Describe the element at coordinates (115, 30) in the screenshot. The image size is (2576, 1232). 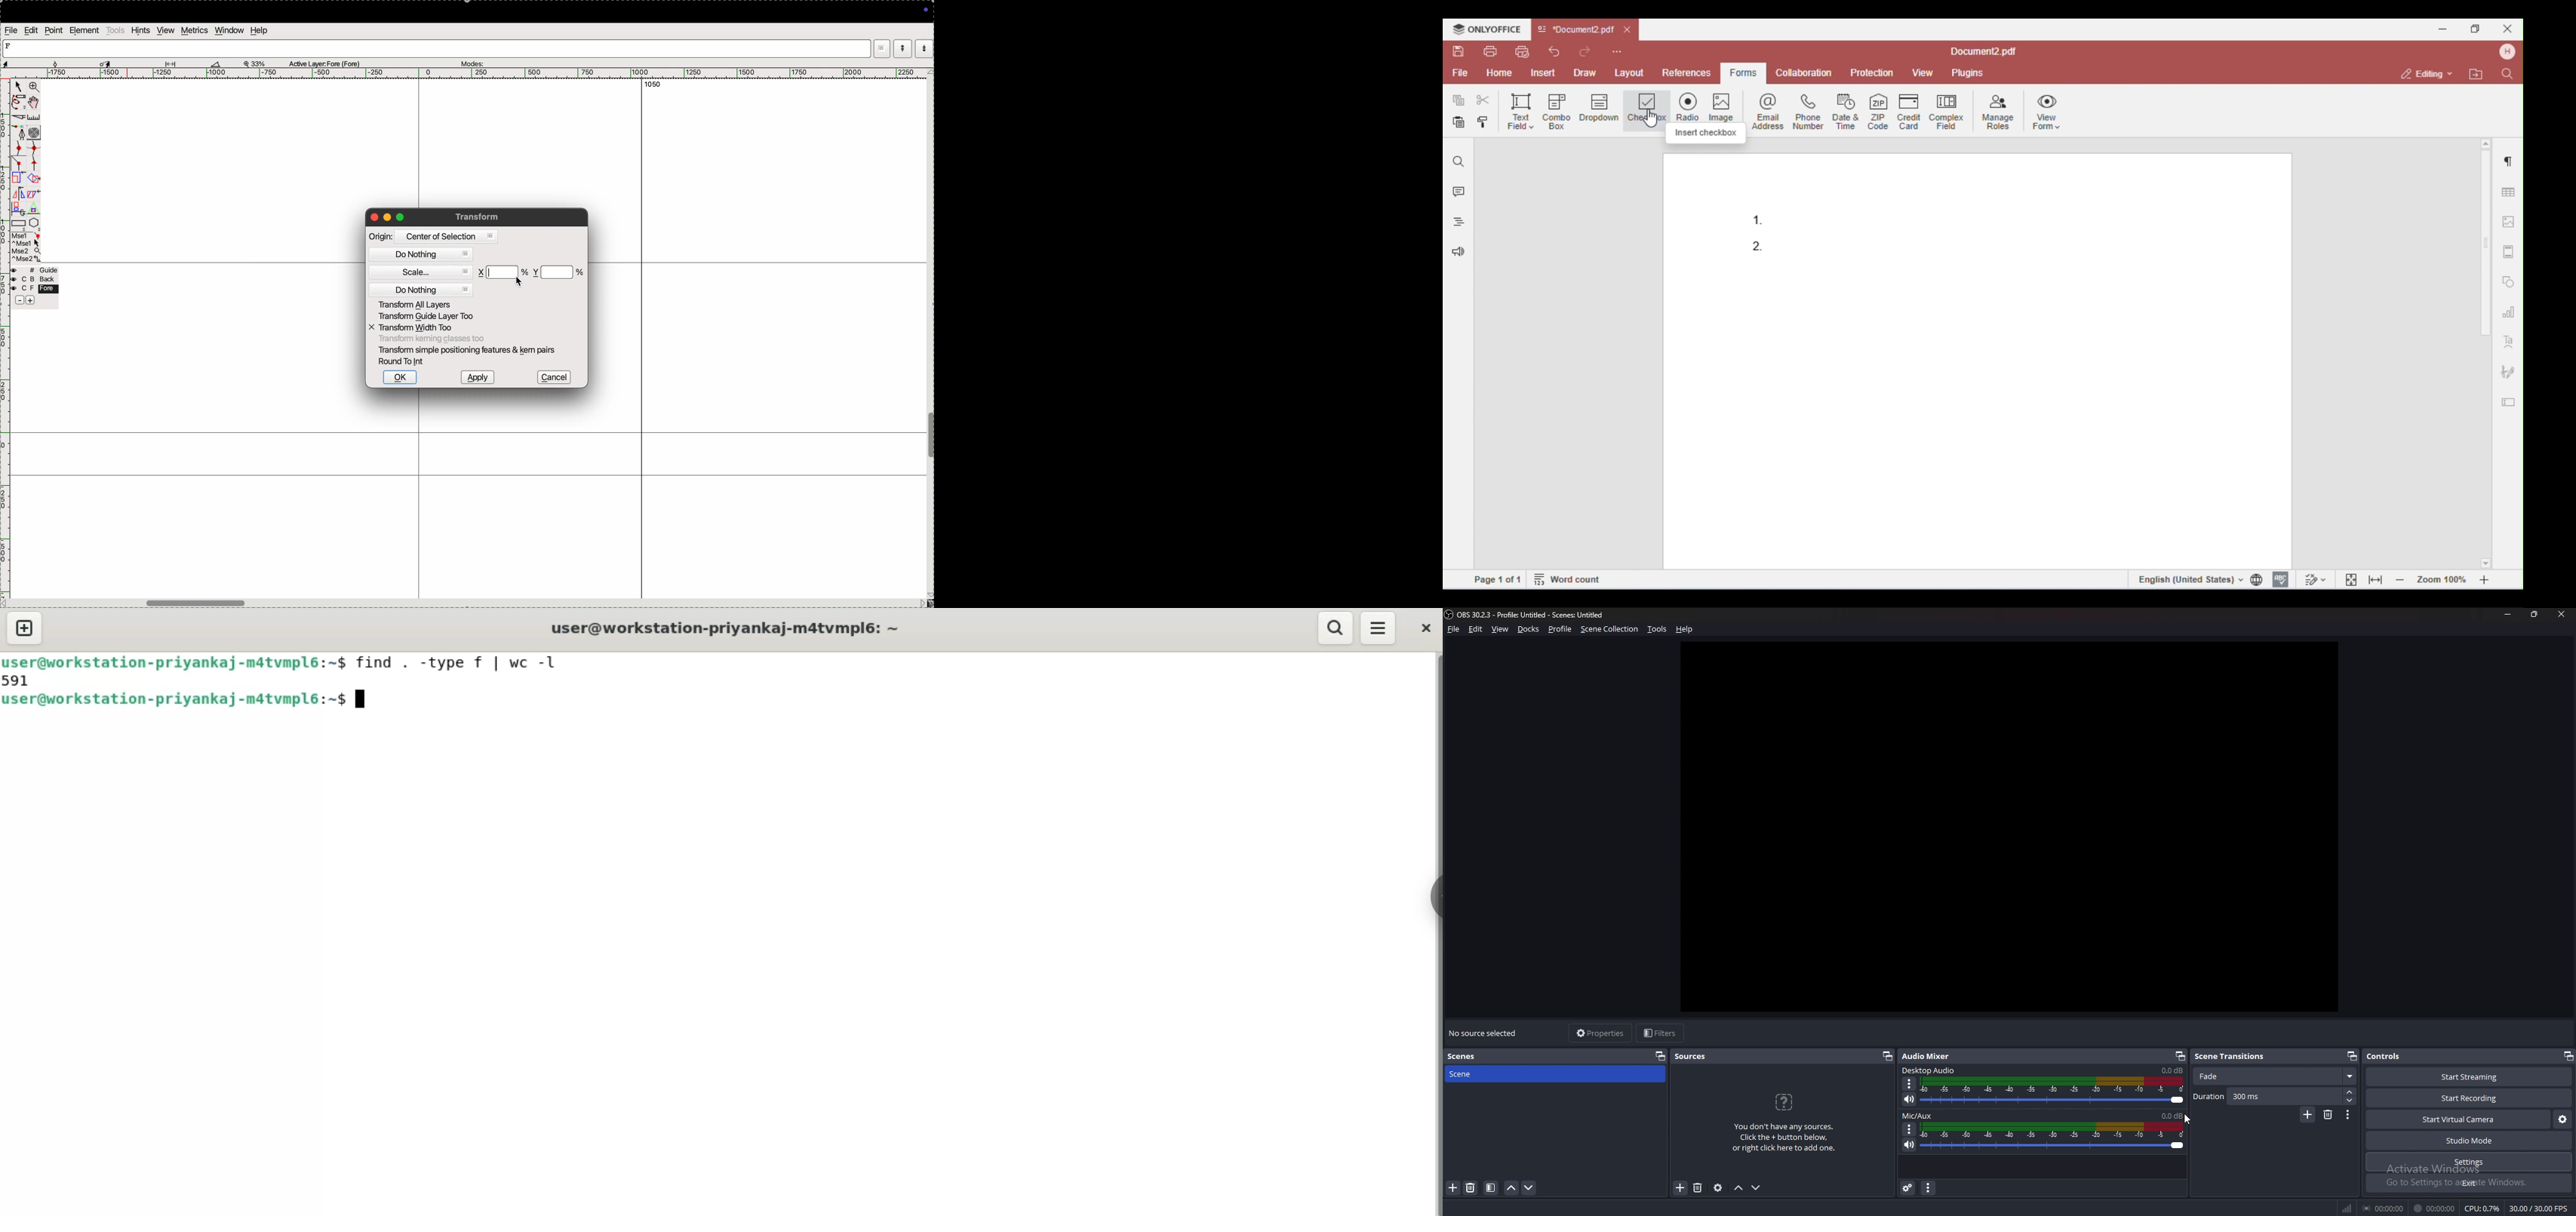
I see `tools` at that location.